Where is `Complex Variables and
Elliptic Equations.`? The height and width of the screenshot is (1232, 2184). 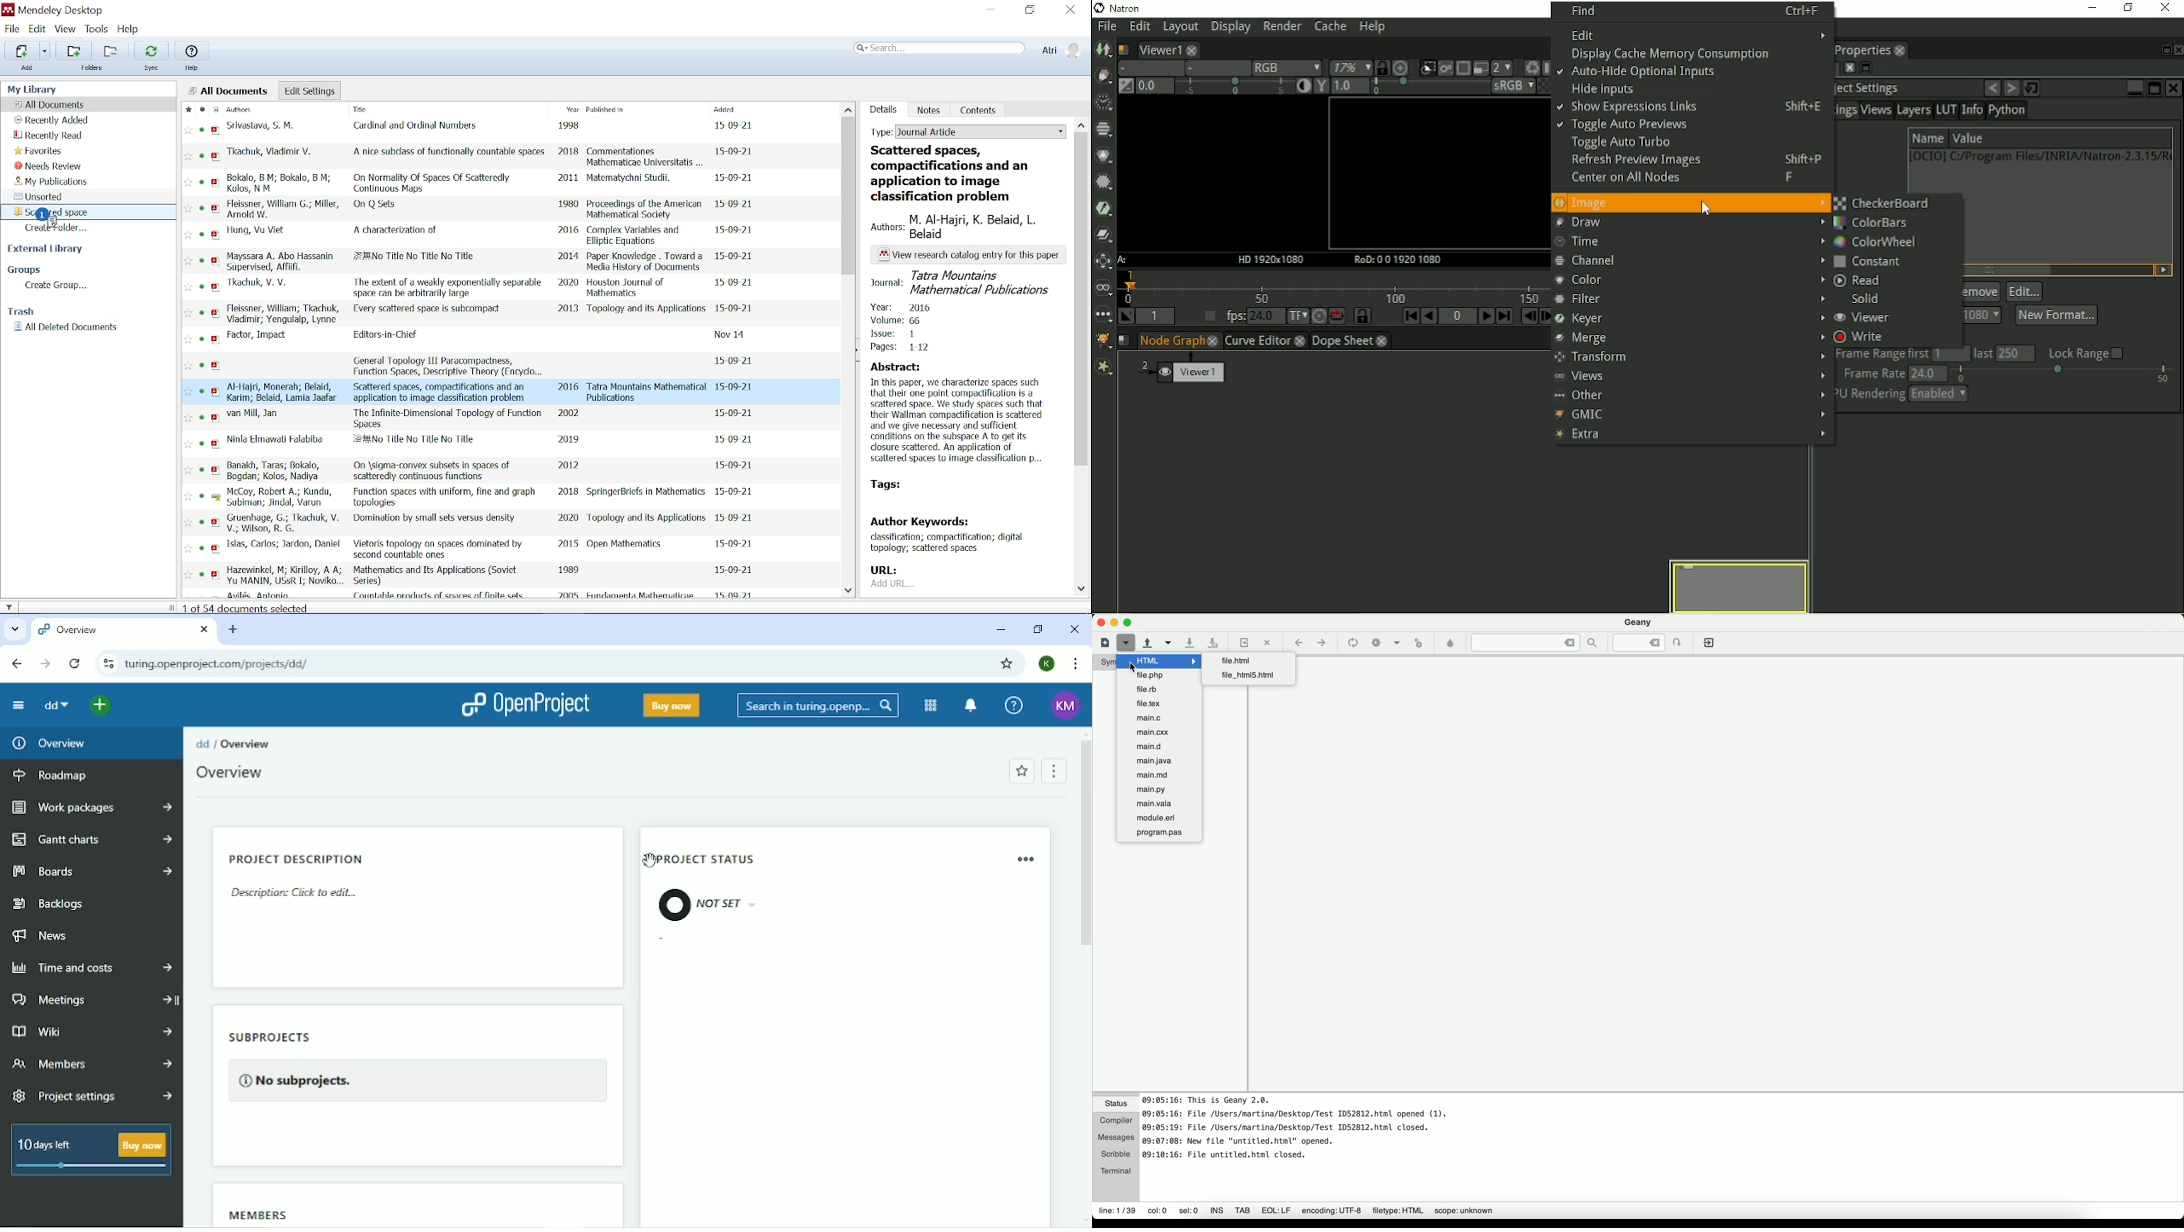
Complex Variables and
Elliptic Equations. is located at coordinates (638, 236).